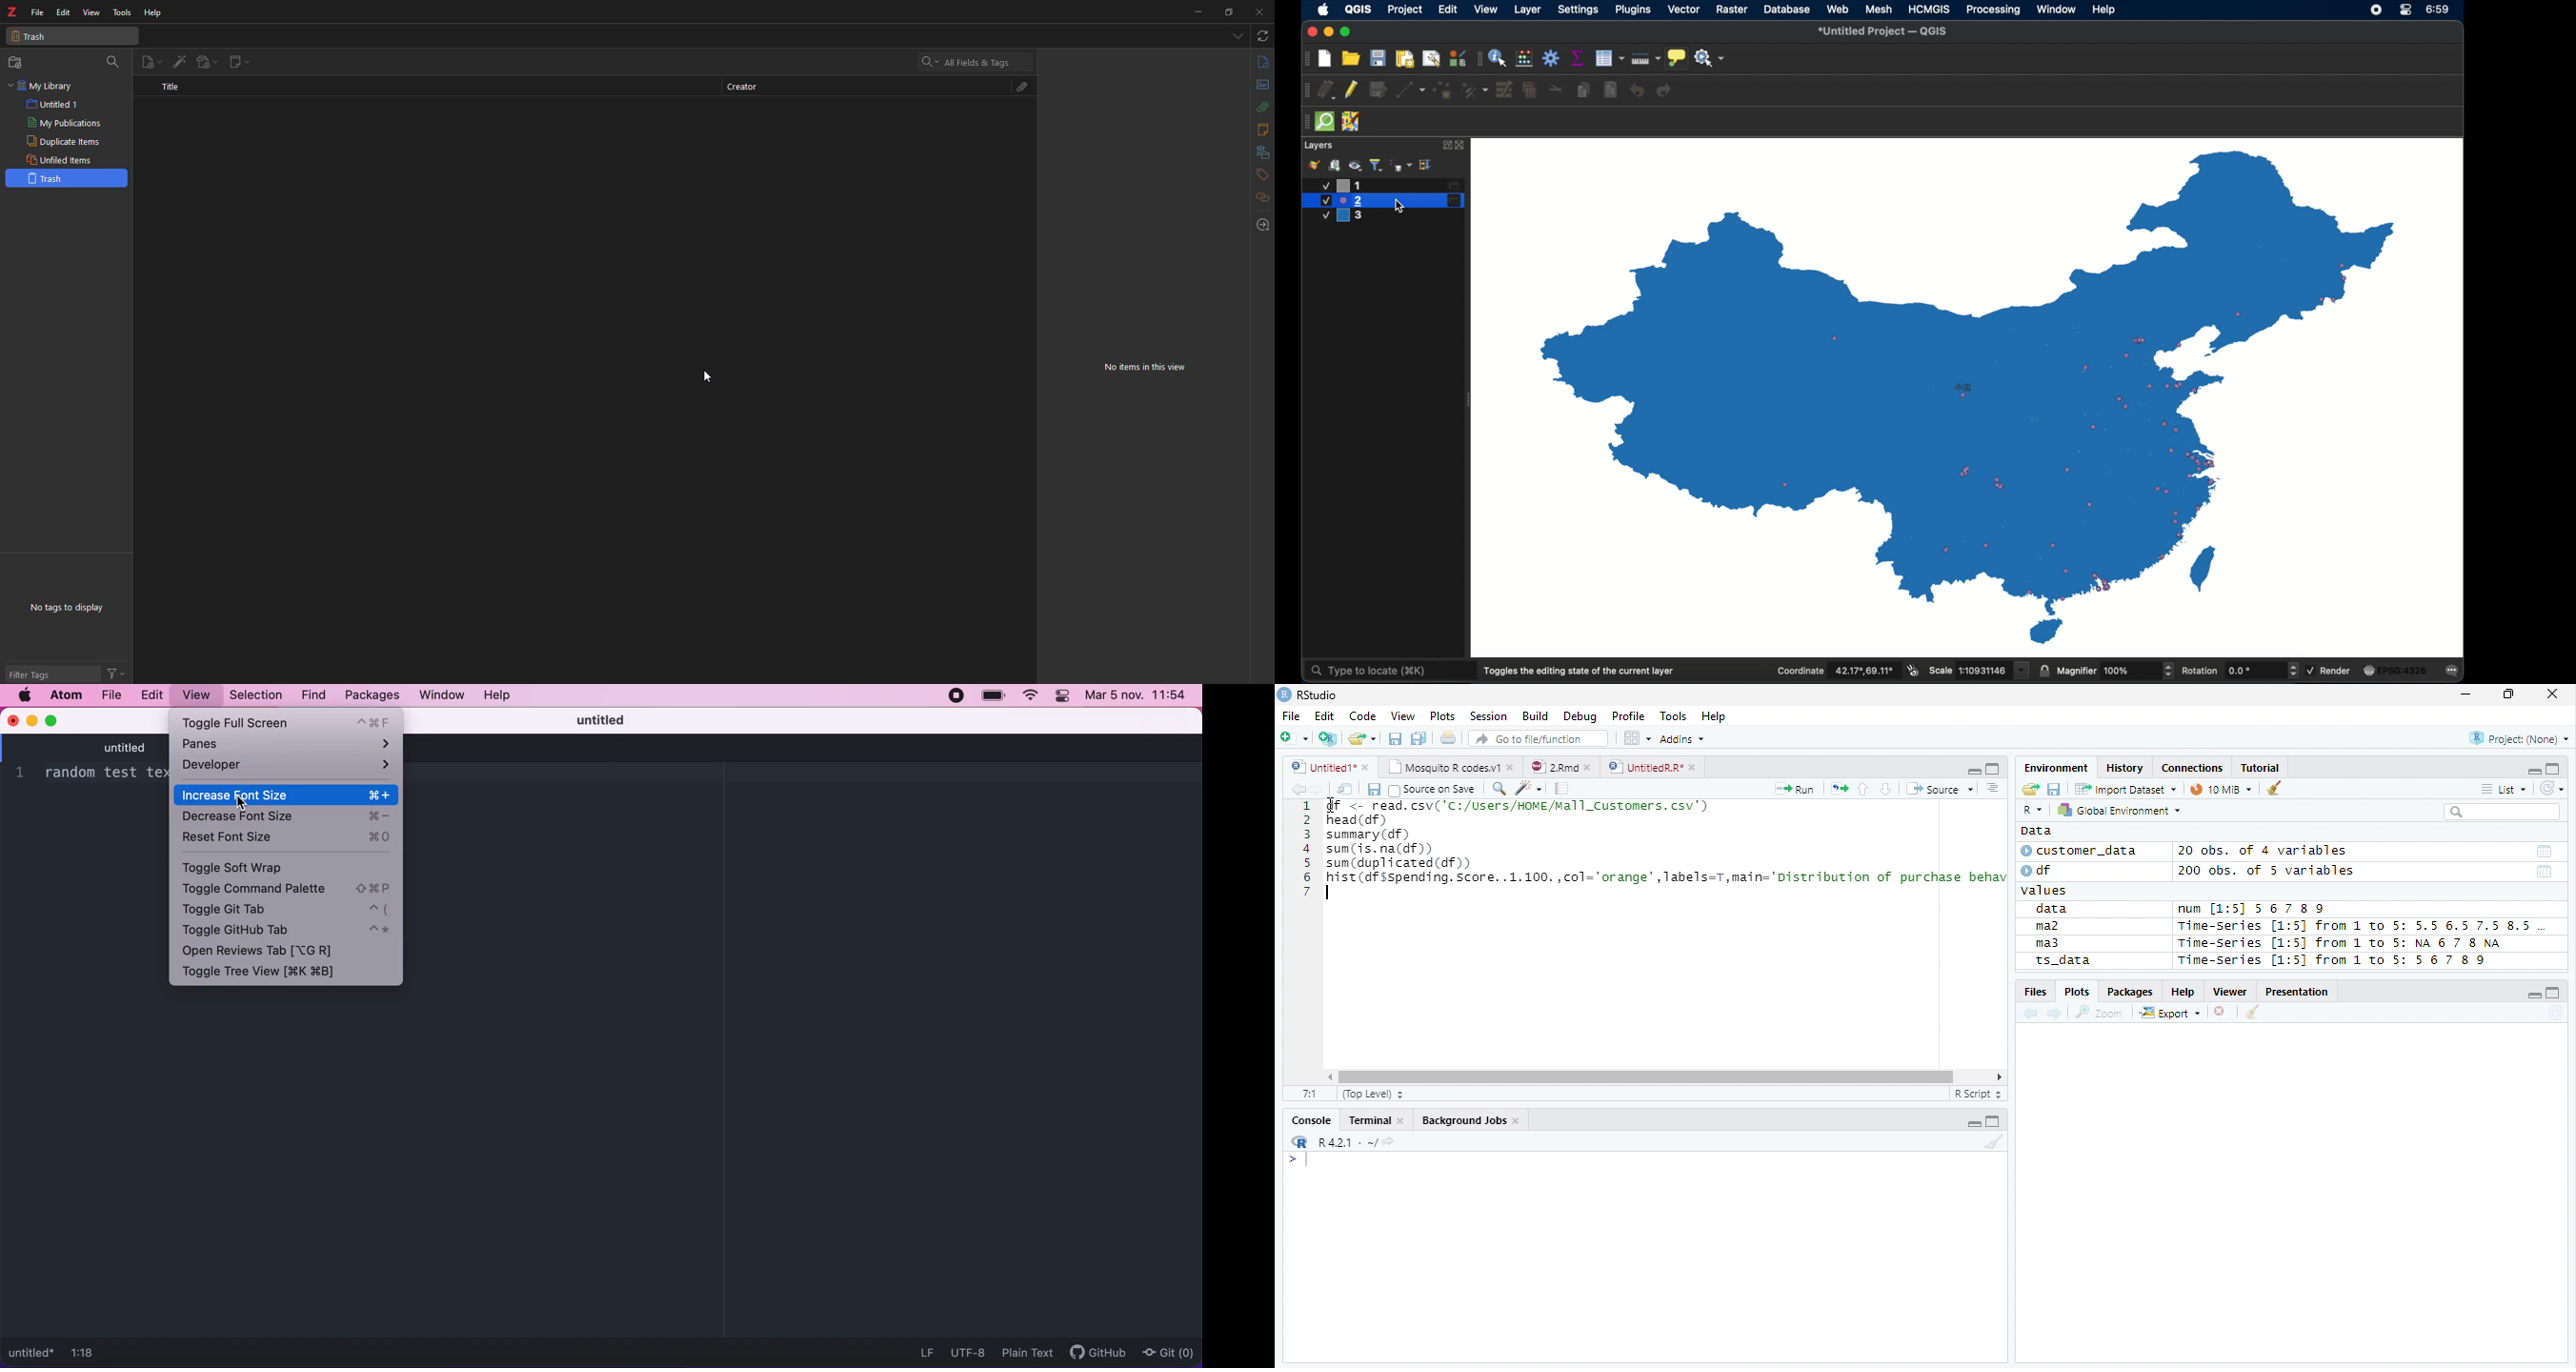 This screenshot has height=1372, width=2576. I want to click on Time-series [1:5] from 1 to 5: NA 6 7 8 NA, so click(2347, 944).